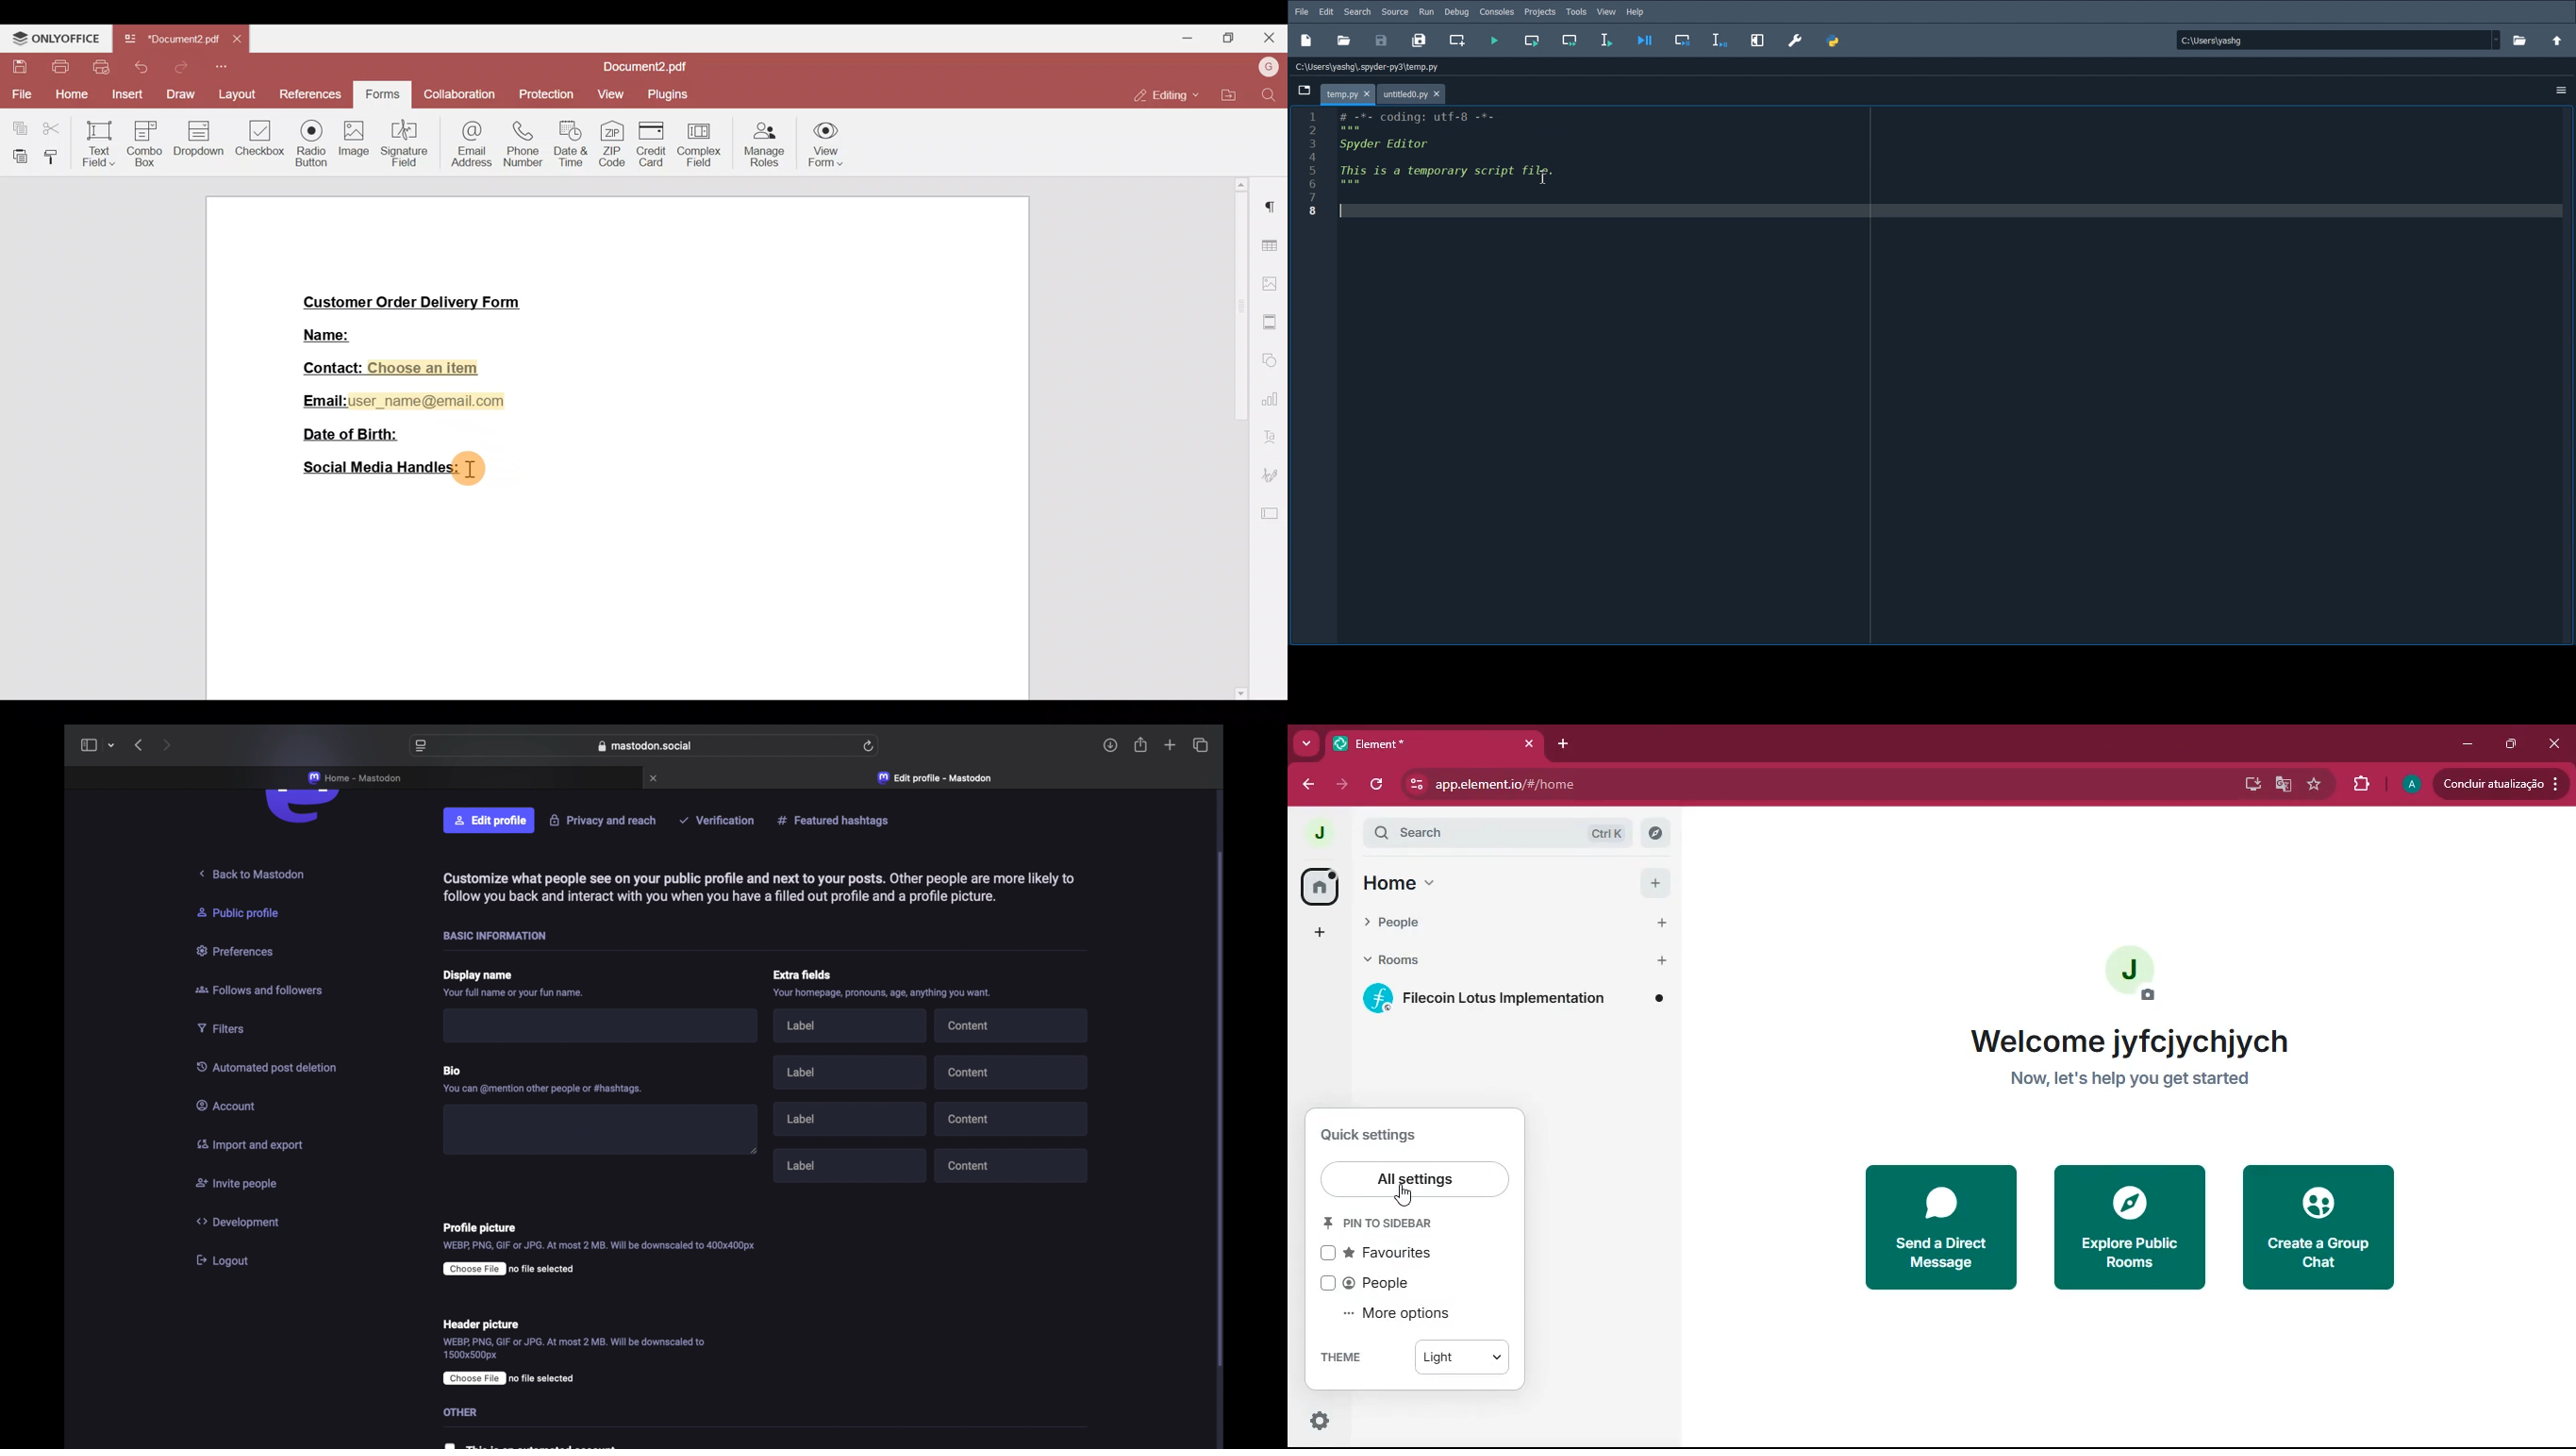 This screenshot has width=2576, height=1456. What do you see at coordinates (1273, 399) in the screenshot?
I see `Chart settings` at bounding box center [1273, 399].